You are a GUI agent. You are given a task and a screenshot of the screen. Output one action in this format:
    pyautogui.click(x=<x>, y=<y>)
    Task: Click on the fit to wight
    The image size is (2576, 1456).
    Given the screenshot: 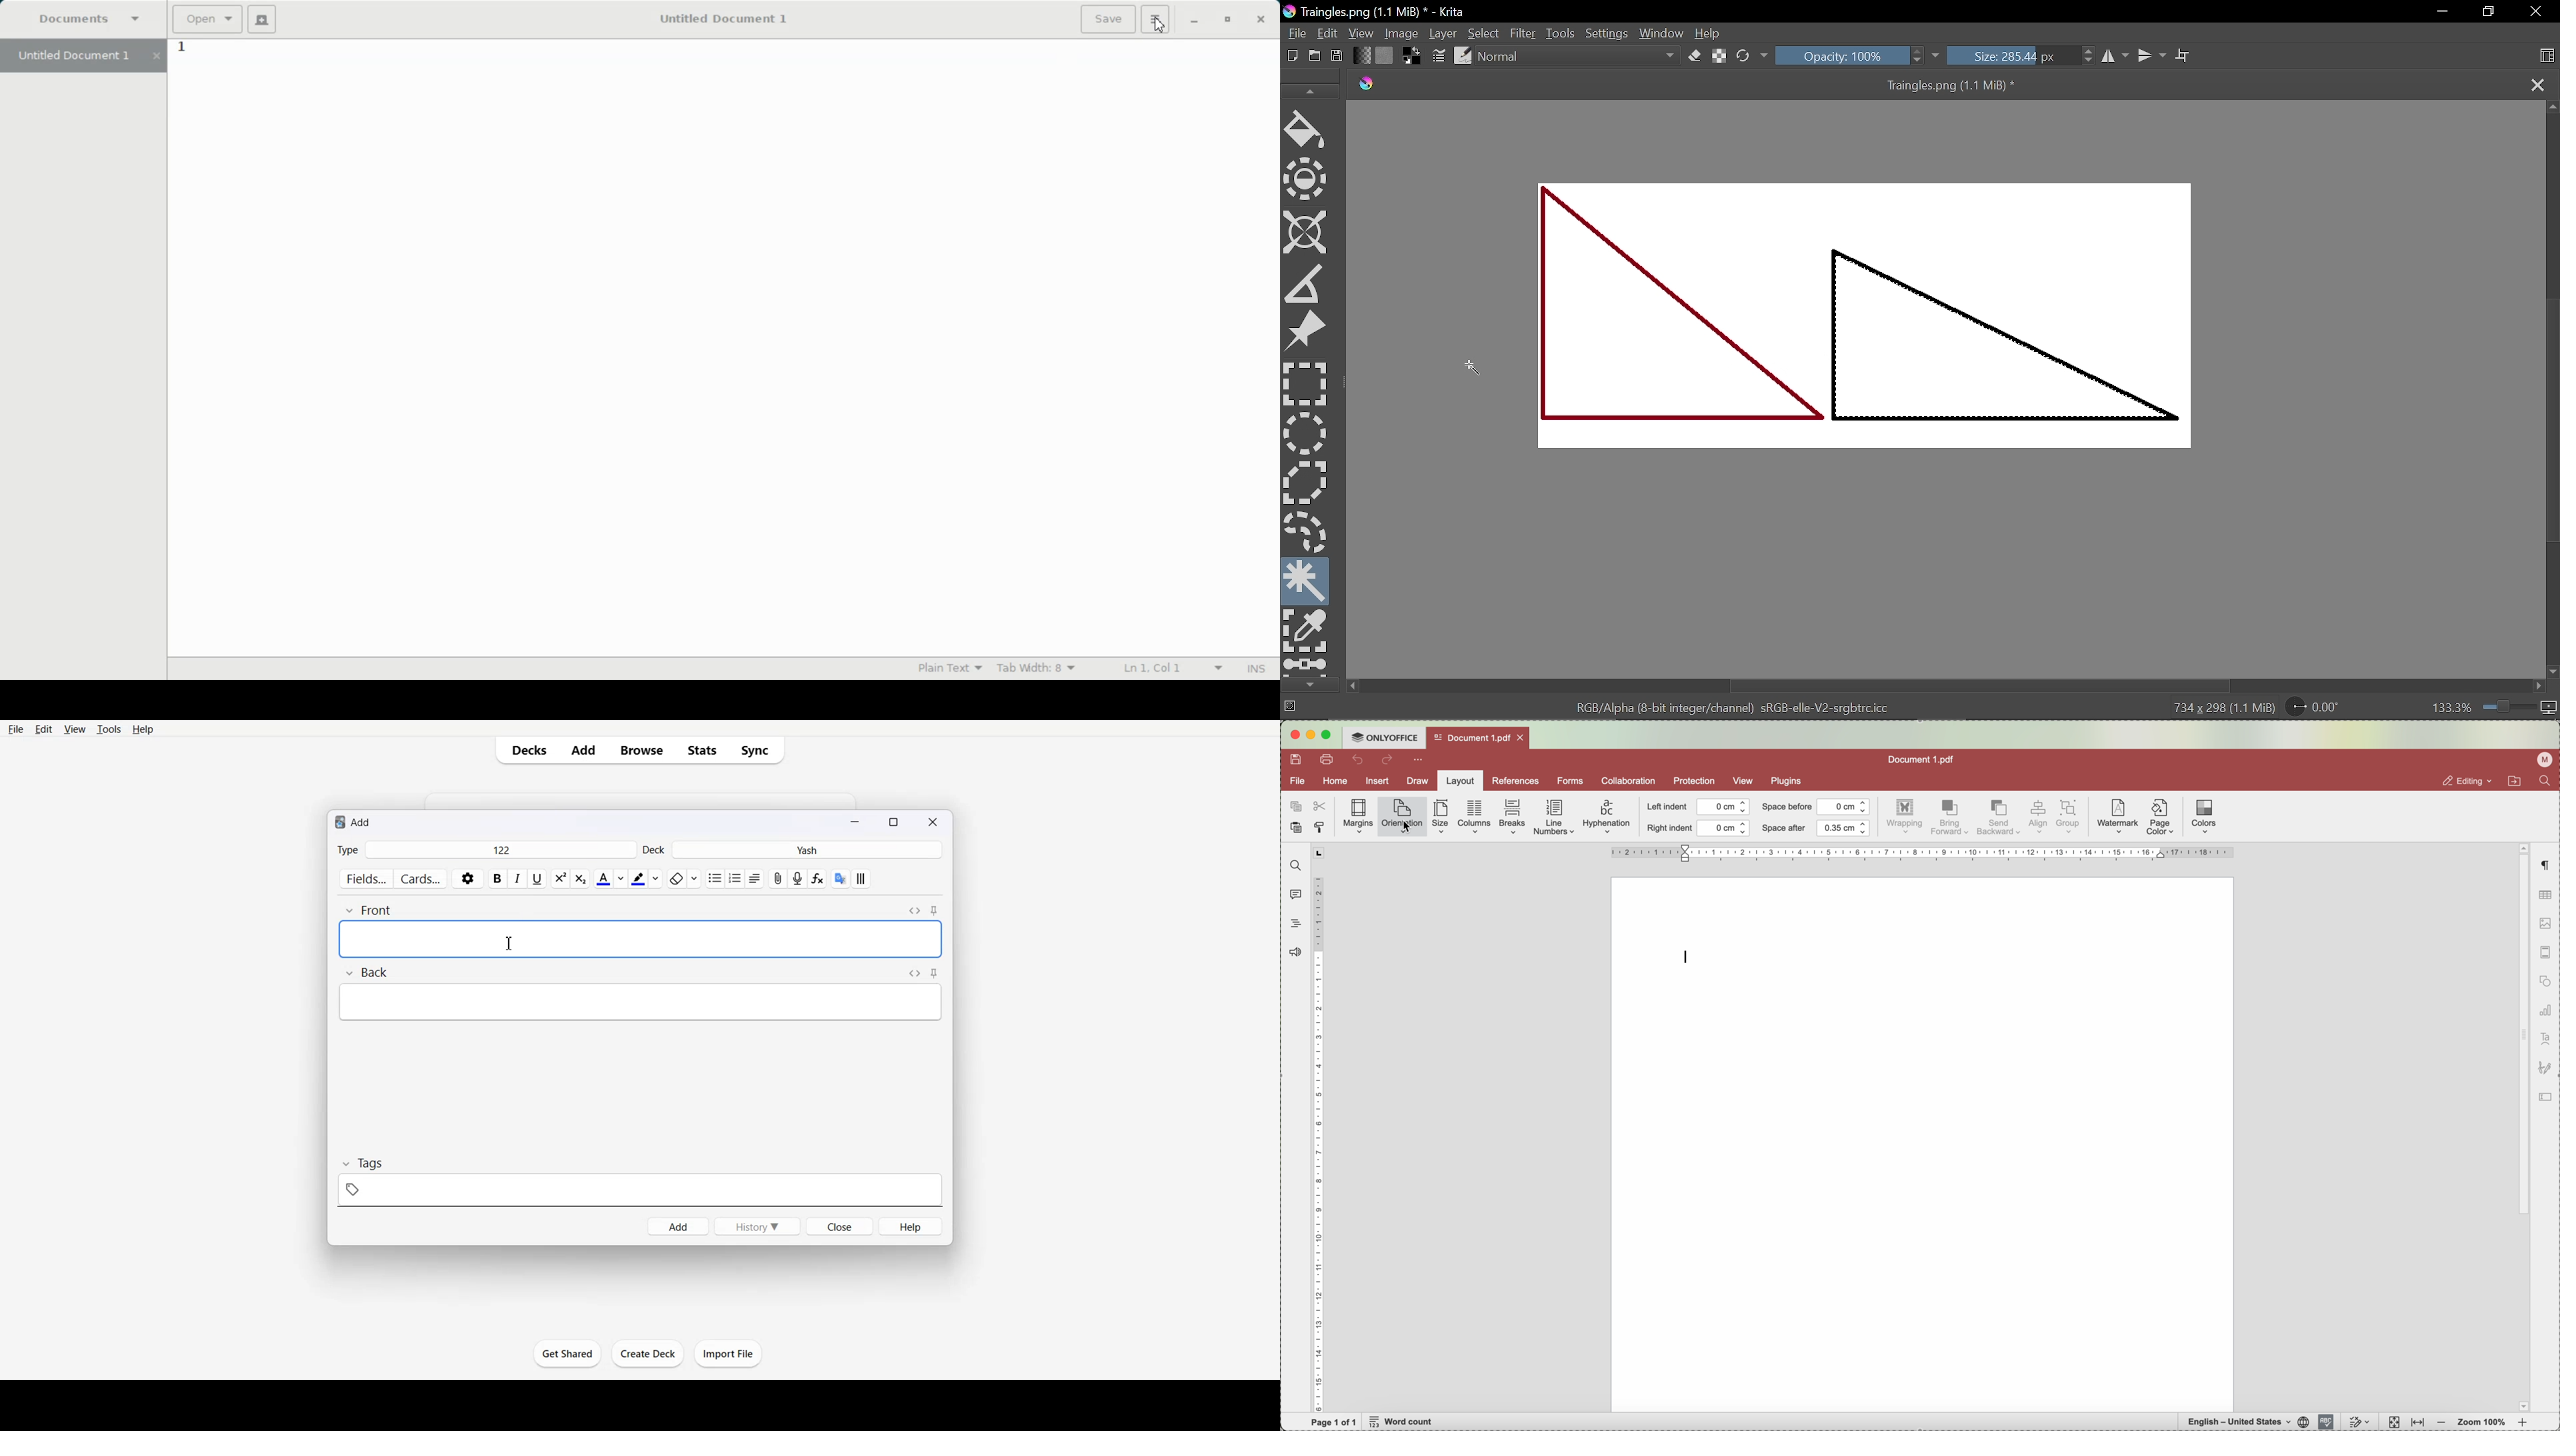 What is the action you would take?
    pyautogui.click(x=2417, y=1424)
    